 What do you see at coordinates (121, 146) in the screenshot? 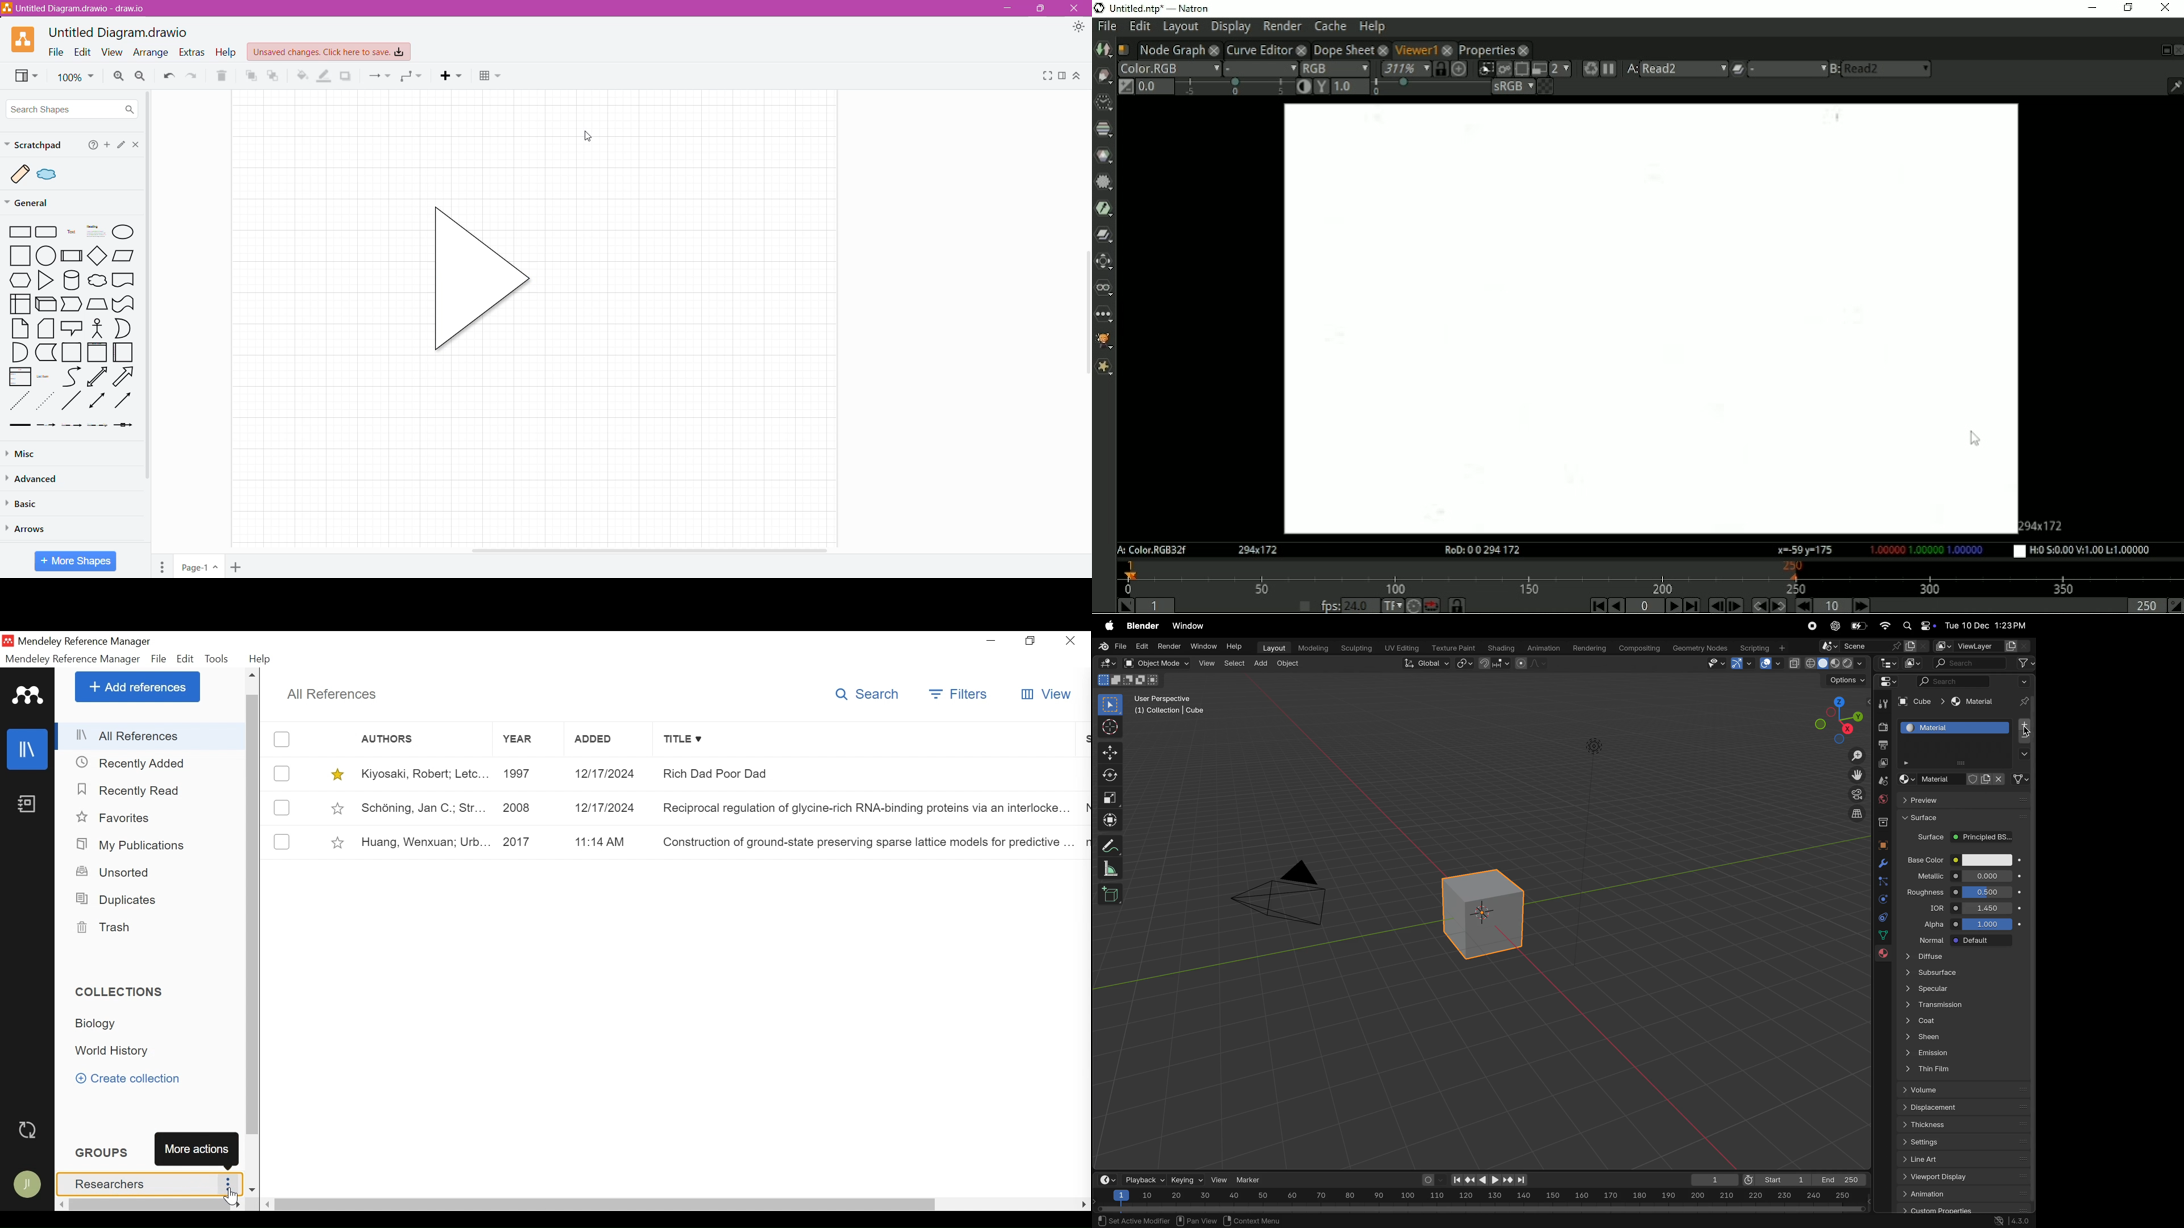
I see `Edit` at bounding box center [121, 146].